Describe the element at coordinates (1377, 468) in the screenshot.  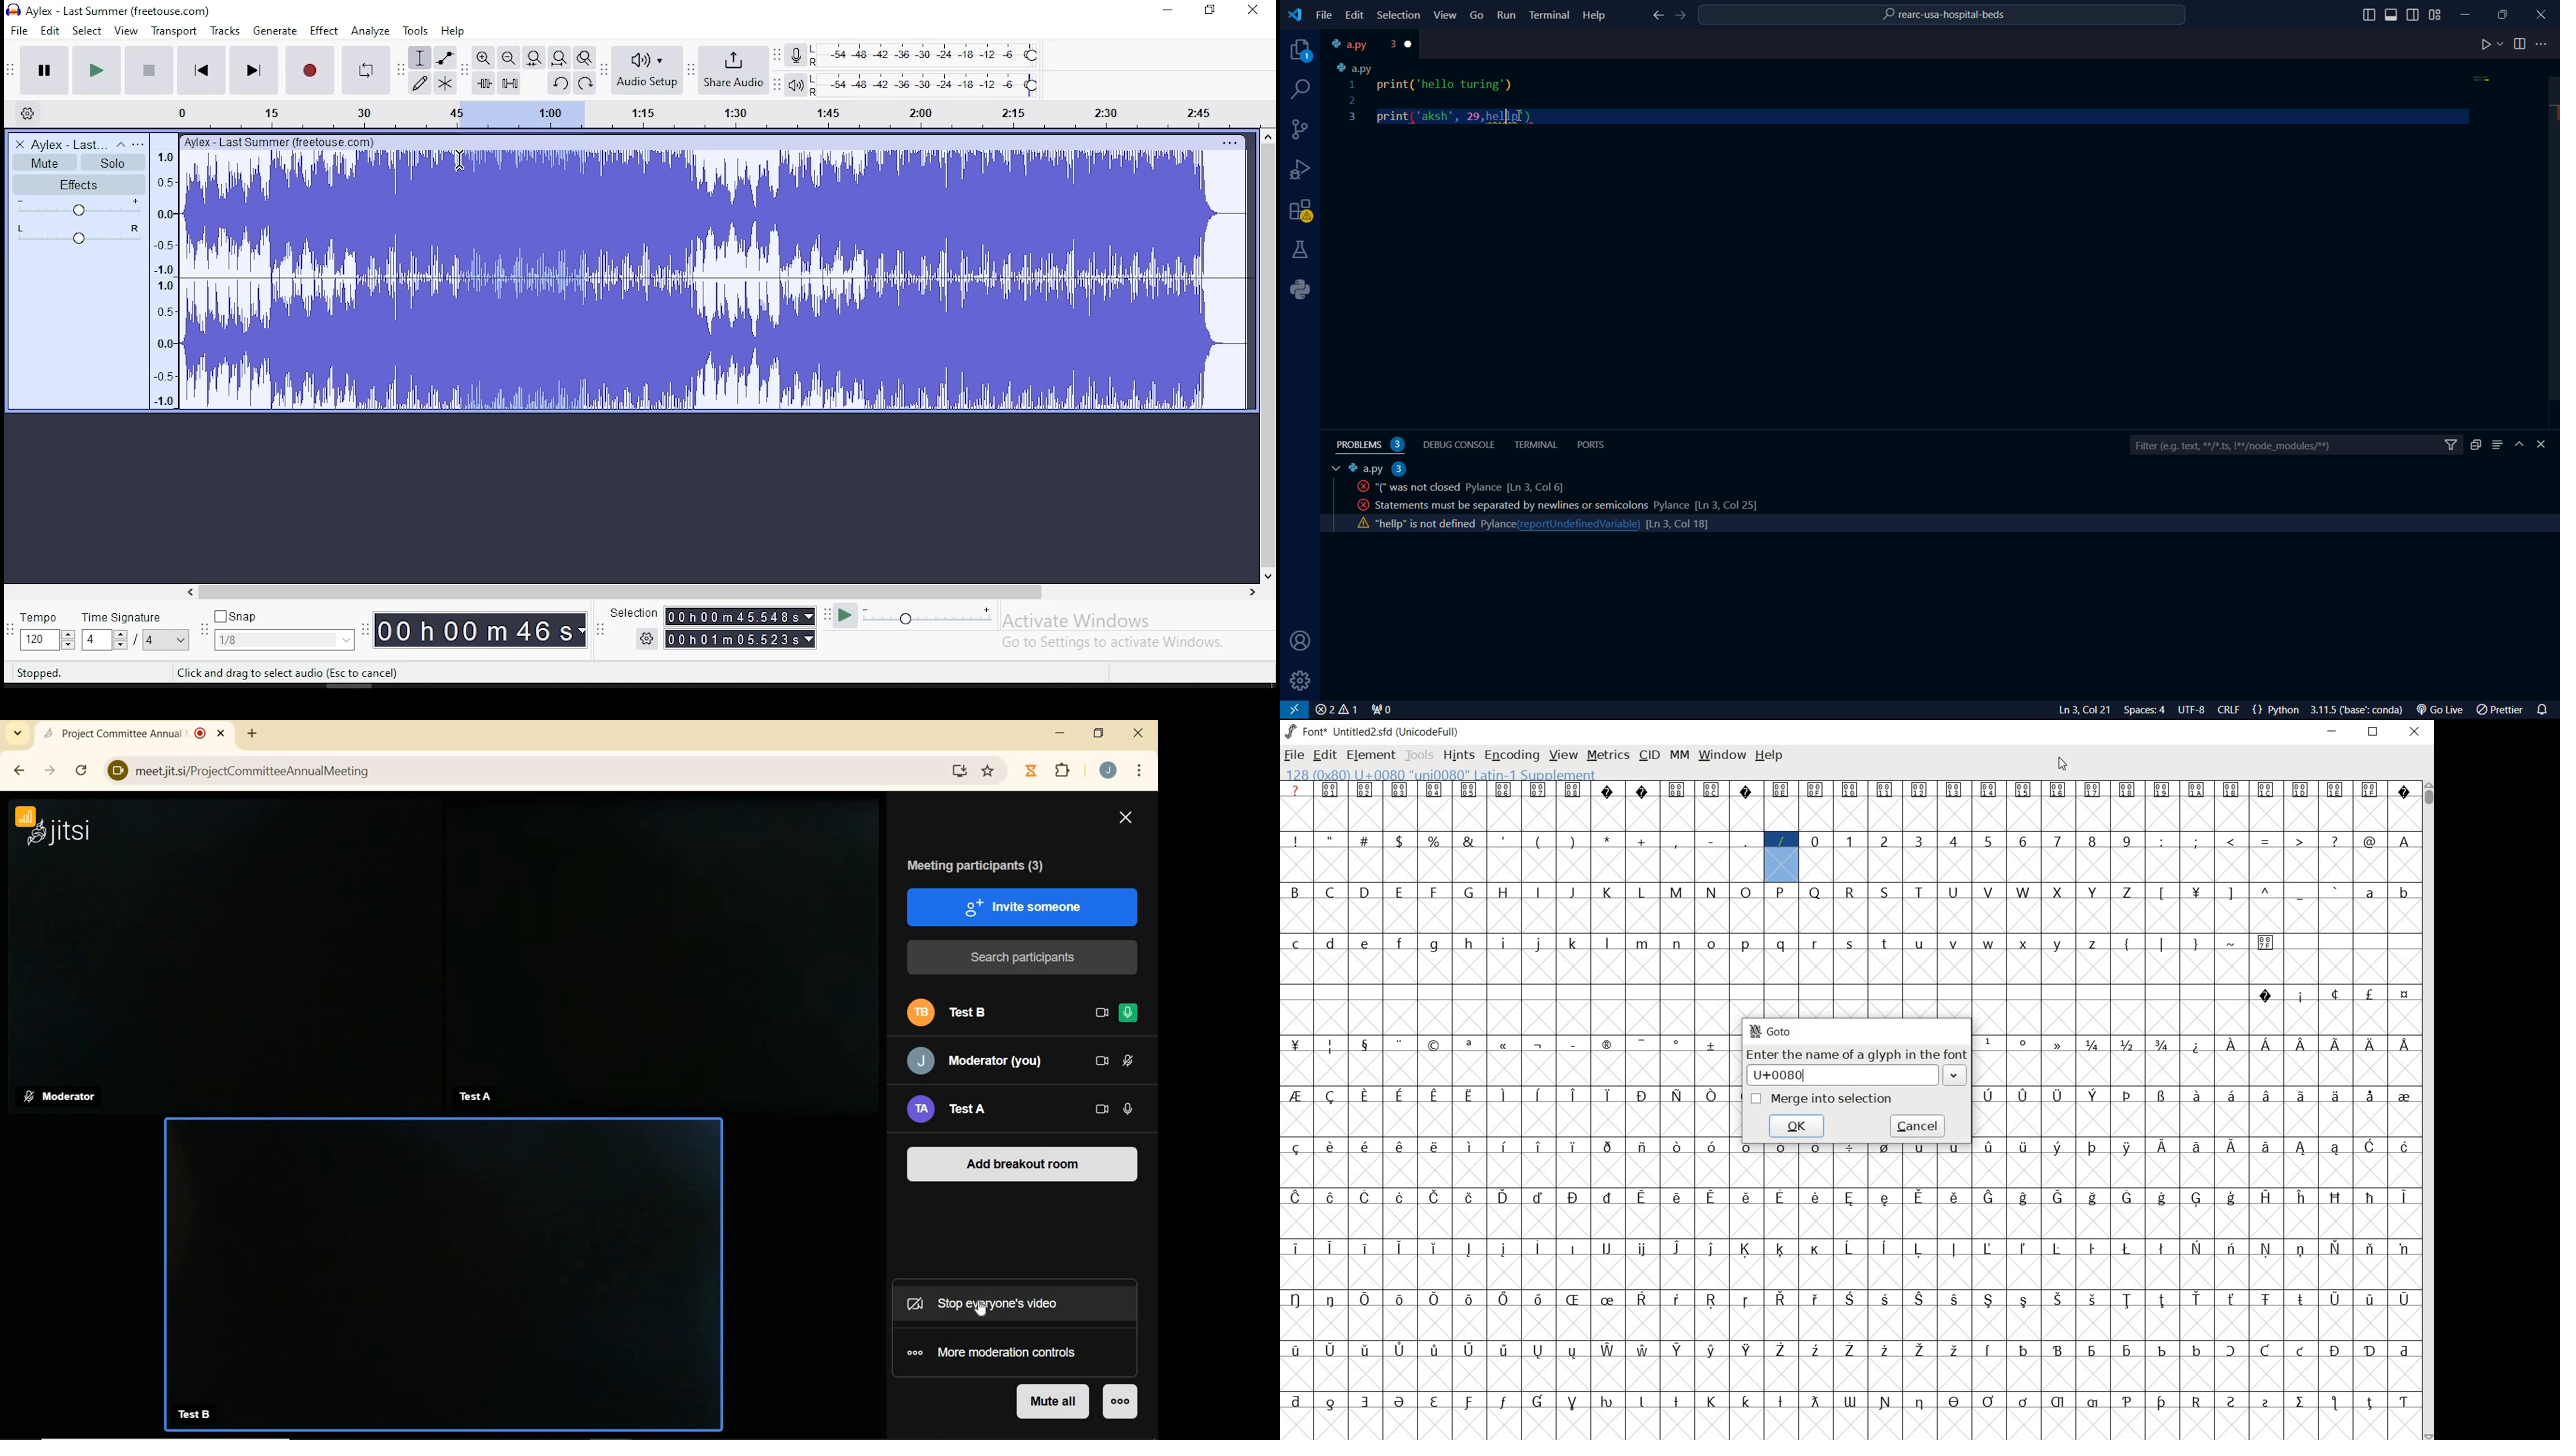
I see `a.py 2` at that location.